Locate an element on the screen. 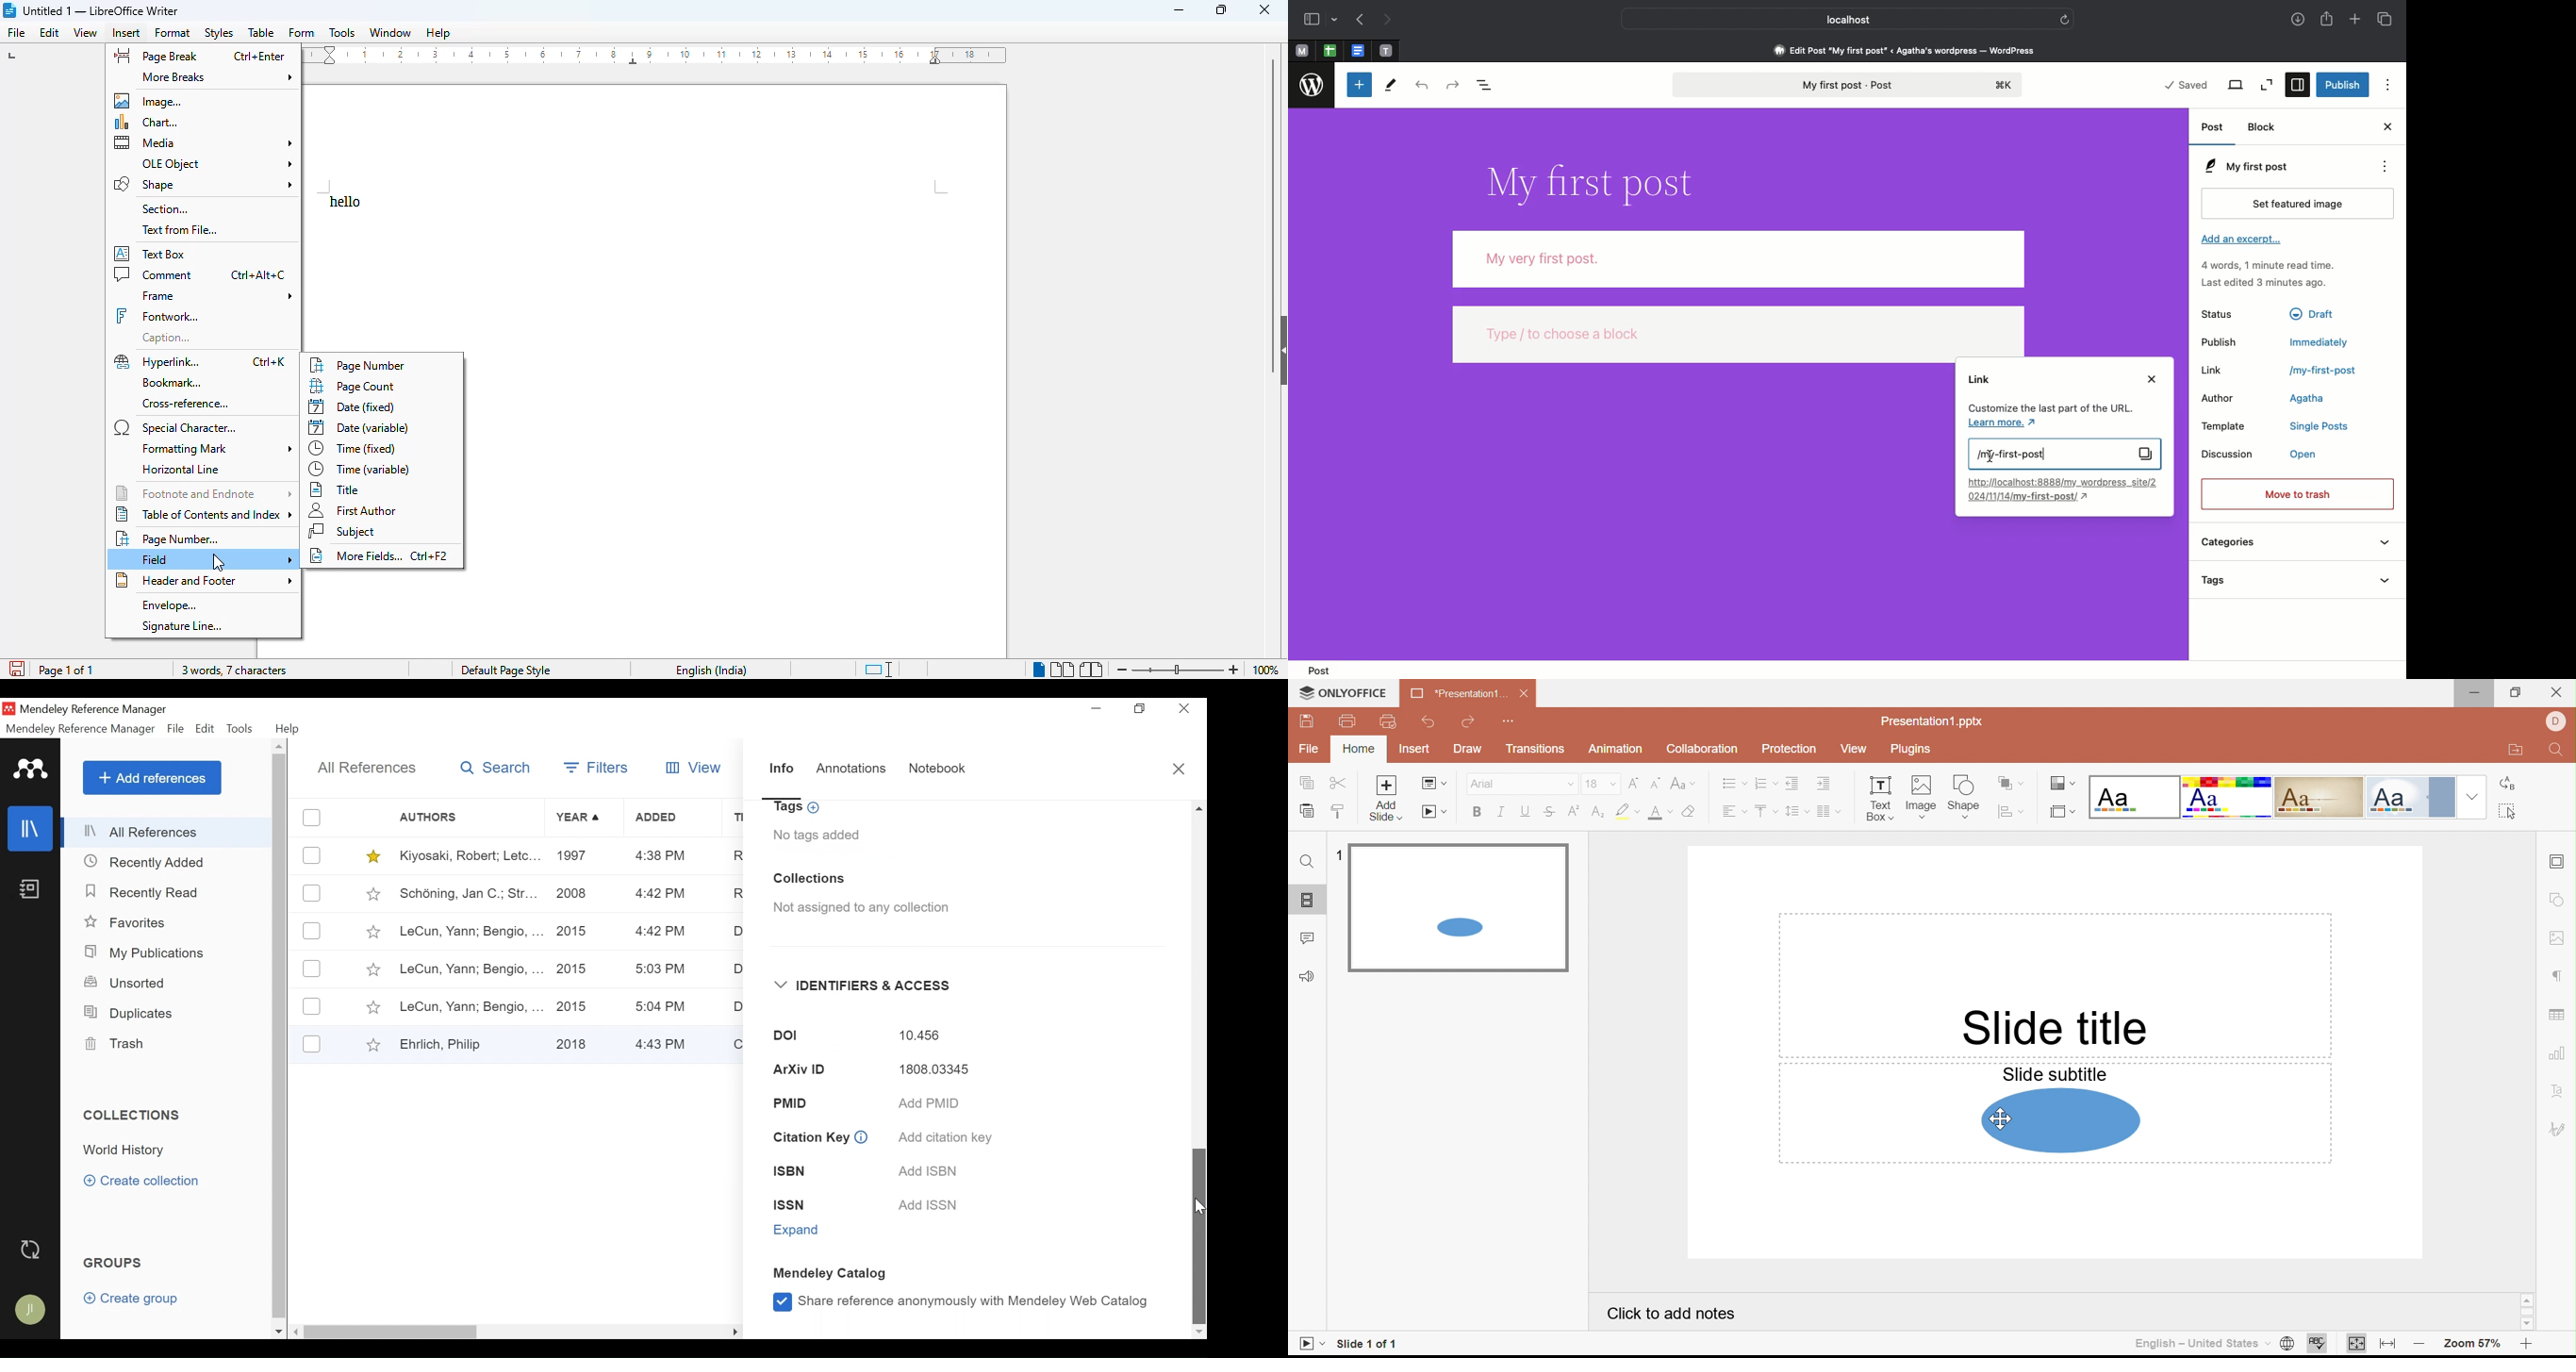  Font type Arial is located at coordinates (1522, 783).